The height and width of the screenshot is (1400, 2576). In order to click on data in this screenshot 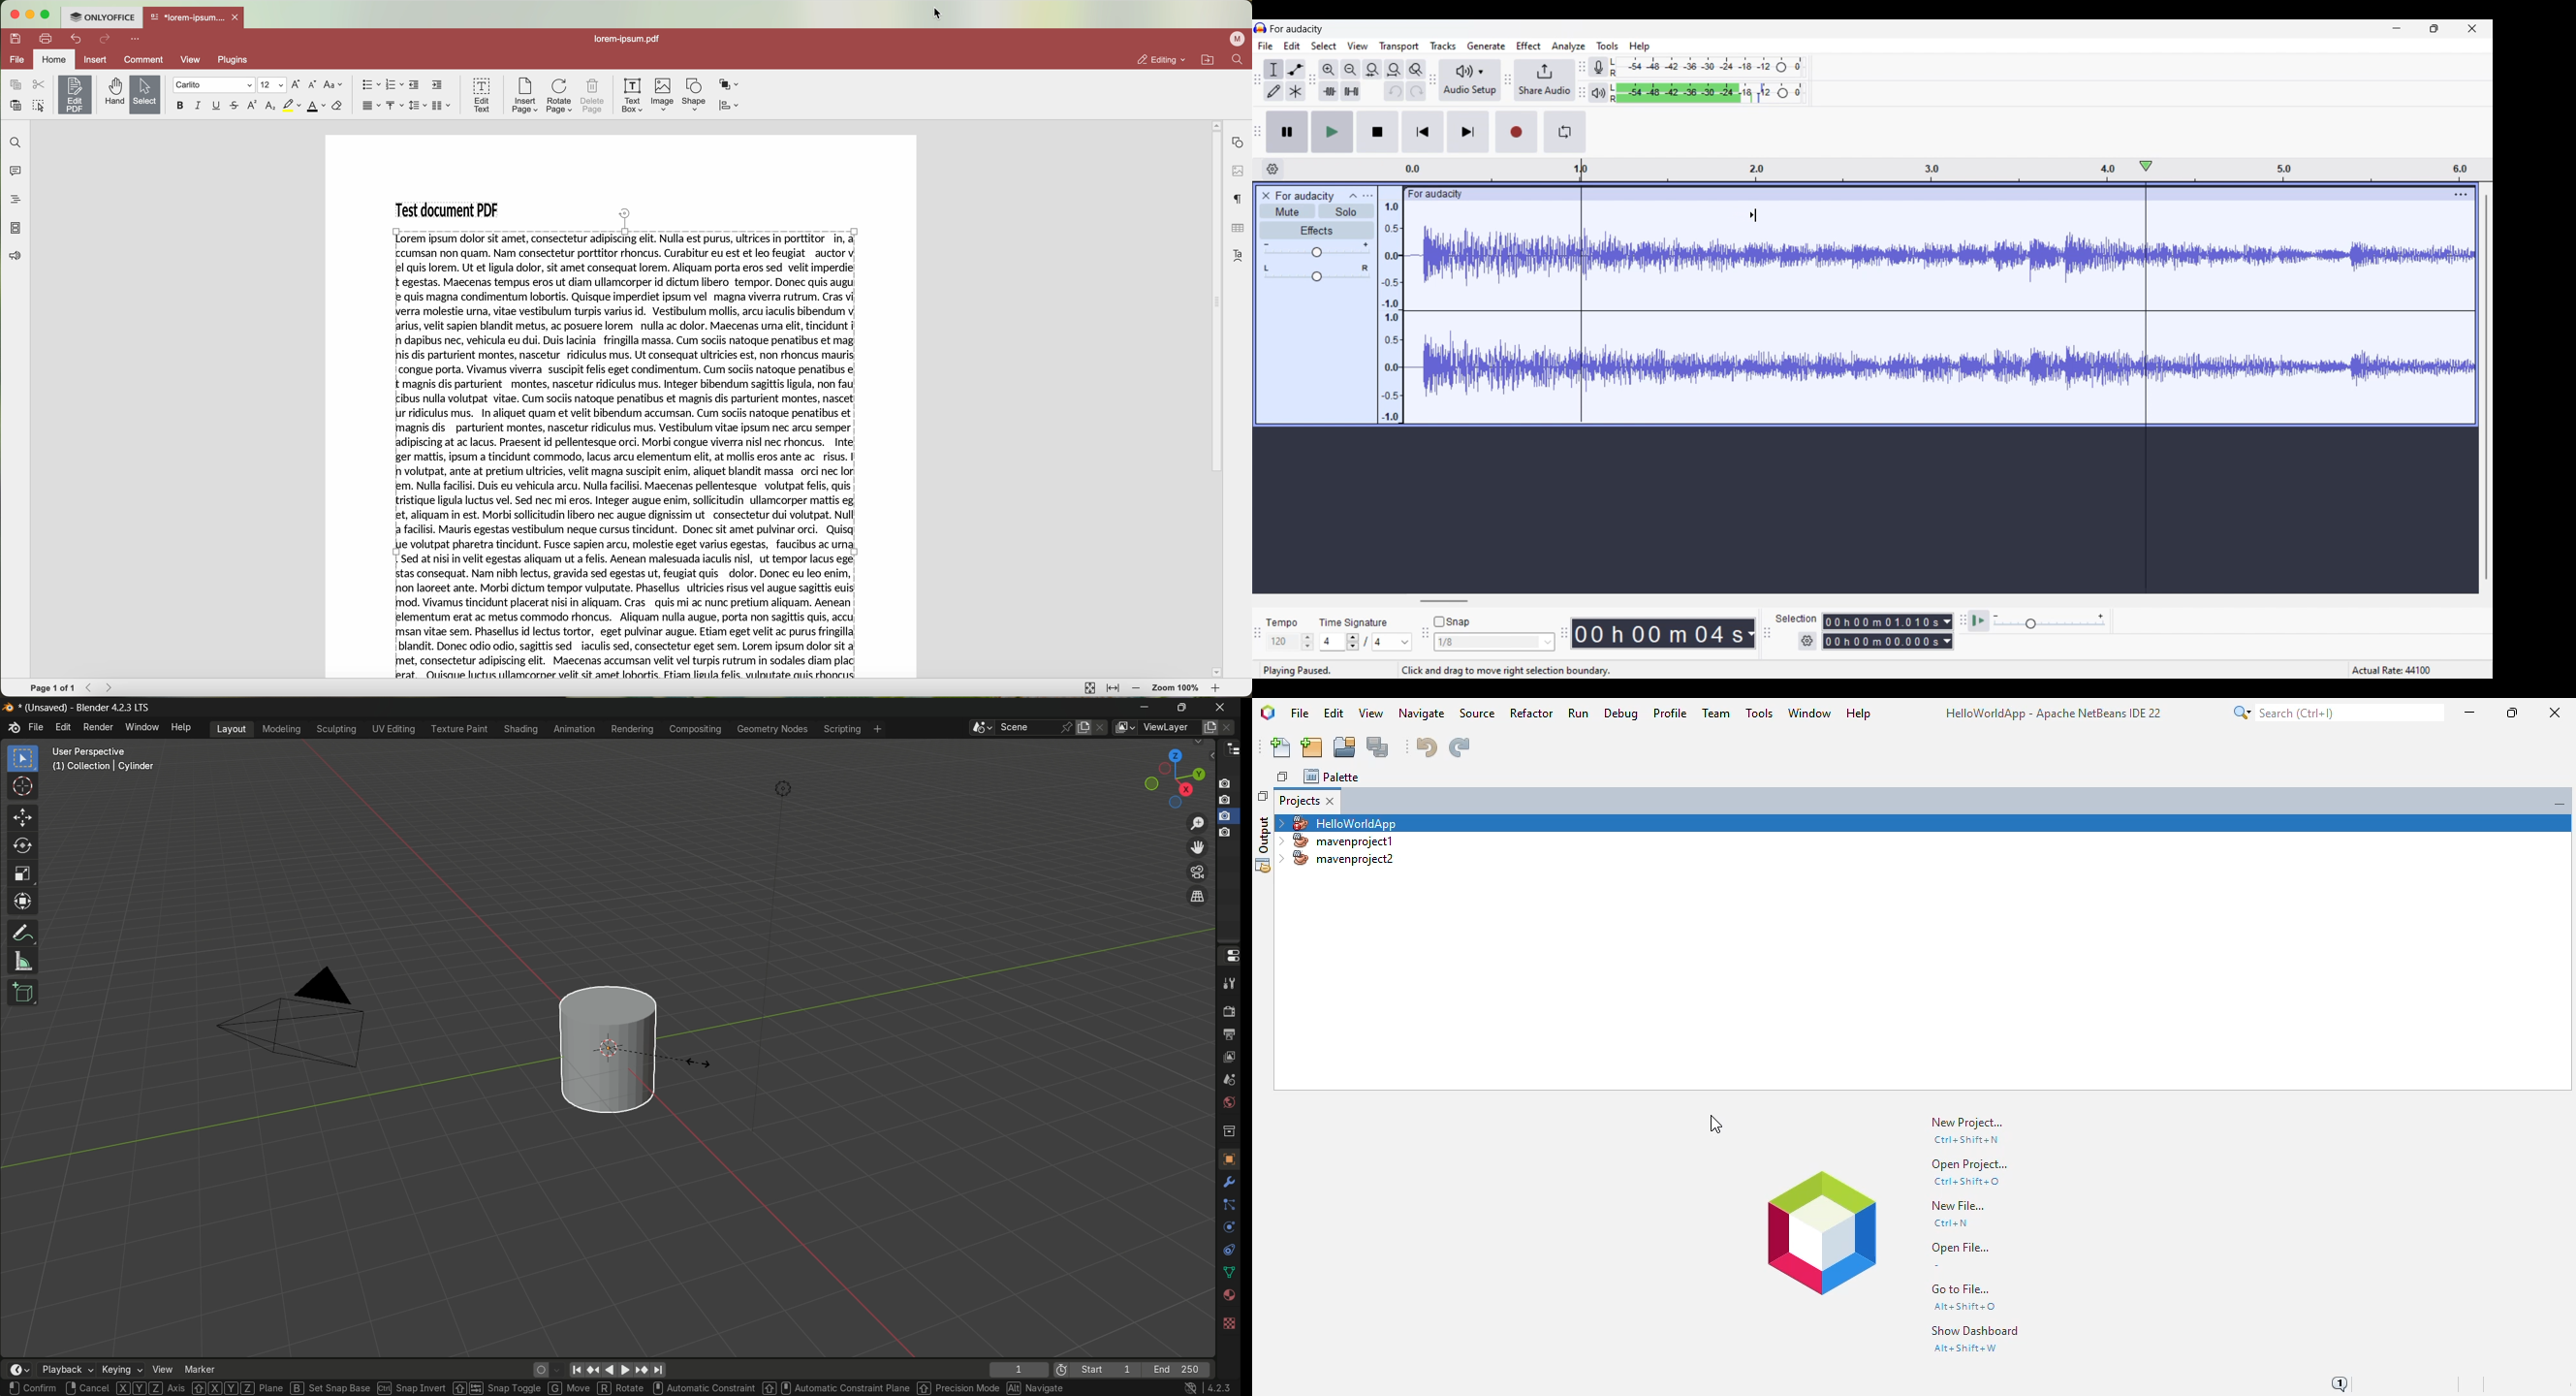, I will do `click(1228, 1274)`.